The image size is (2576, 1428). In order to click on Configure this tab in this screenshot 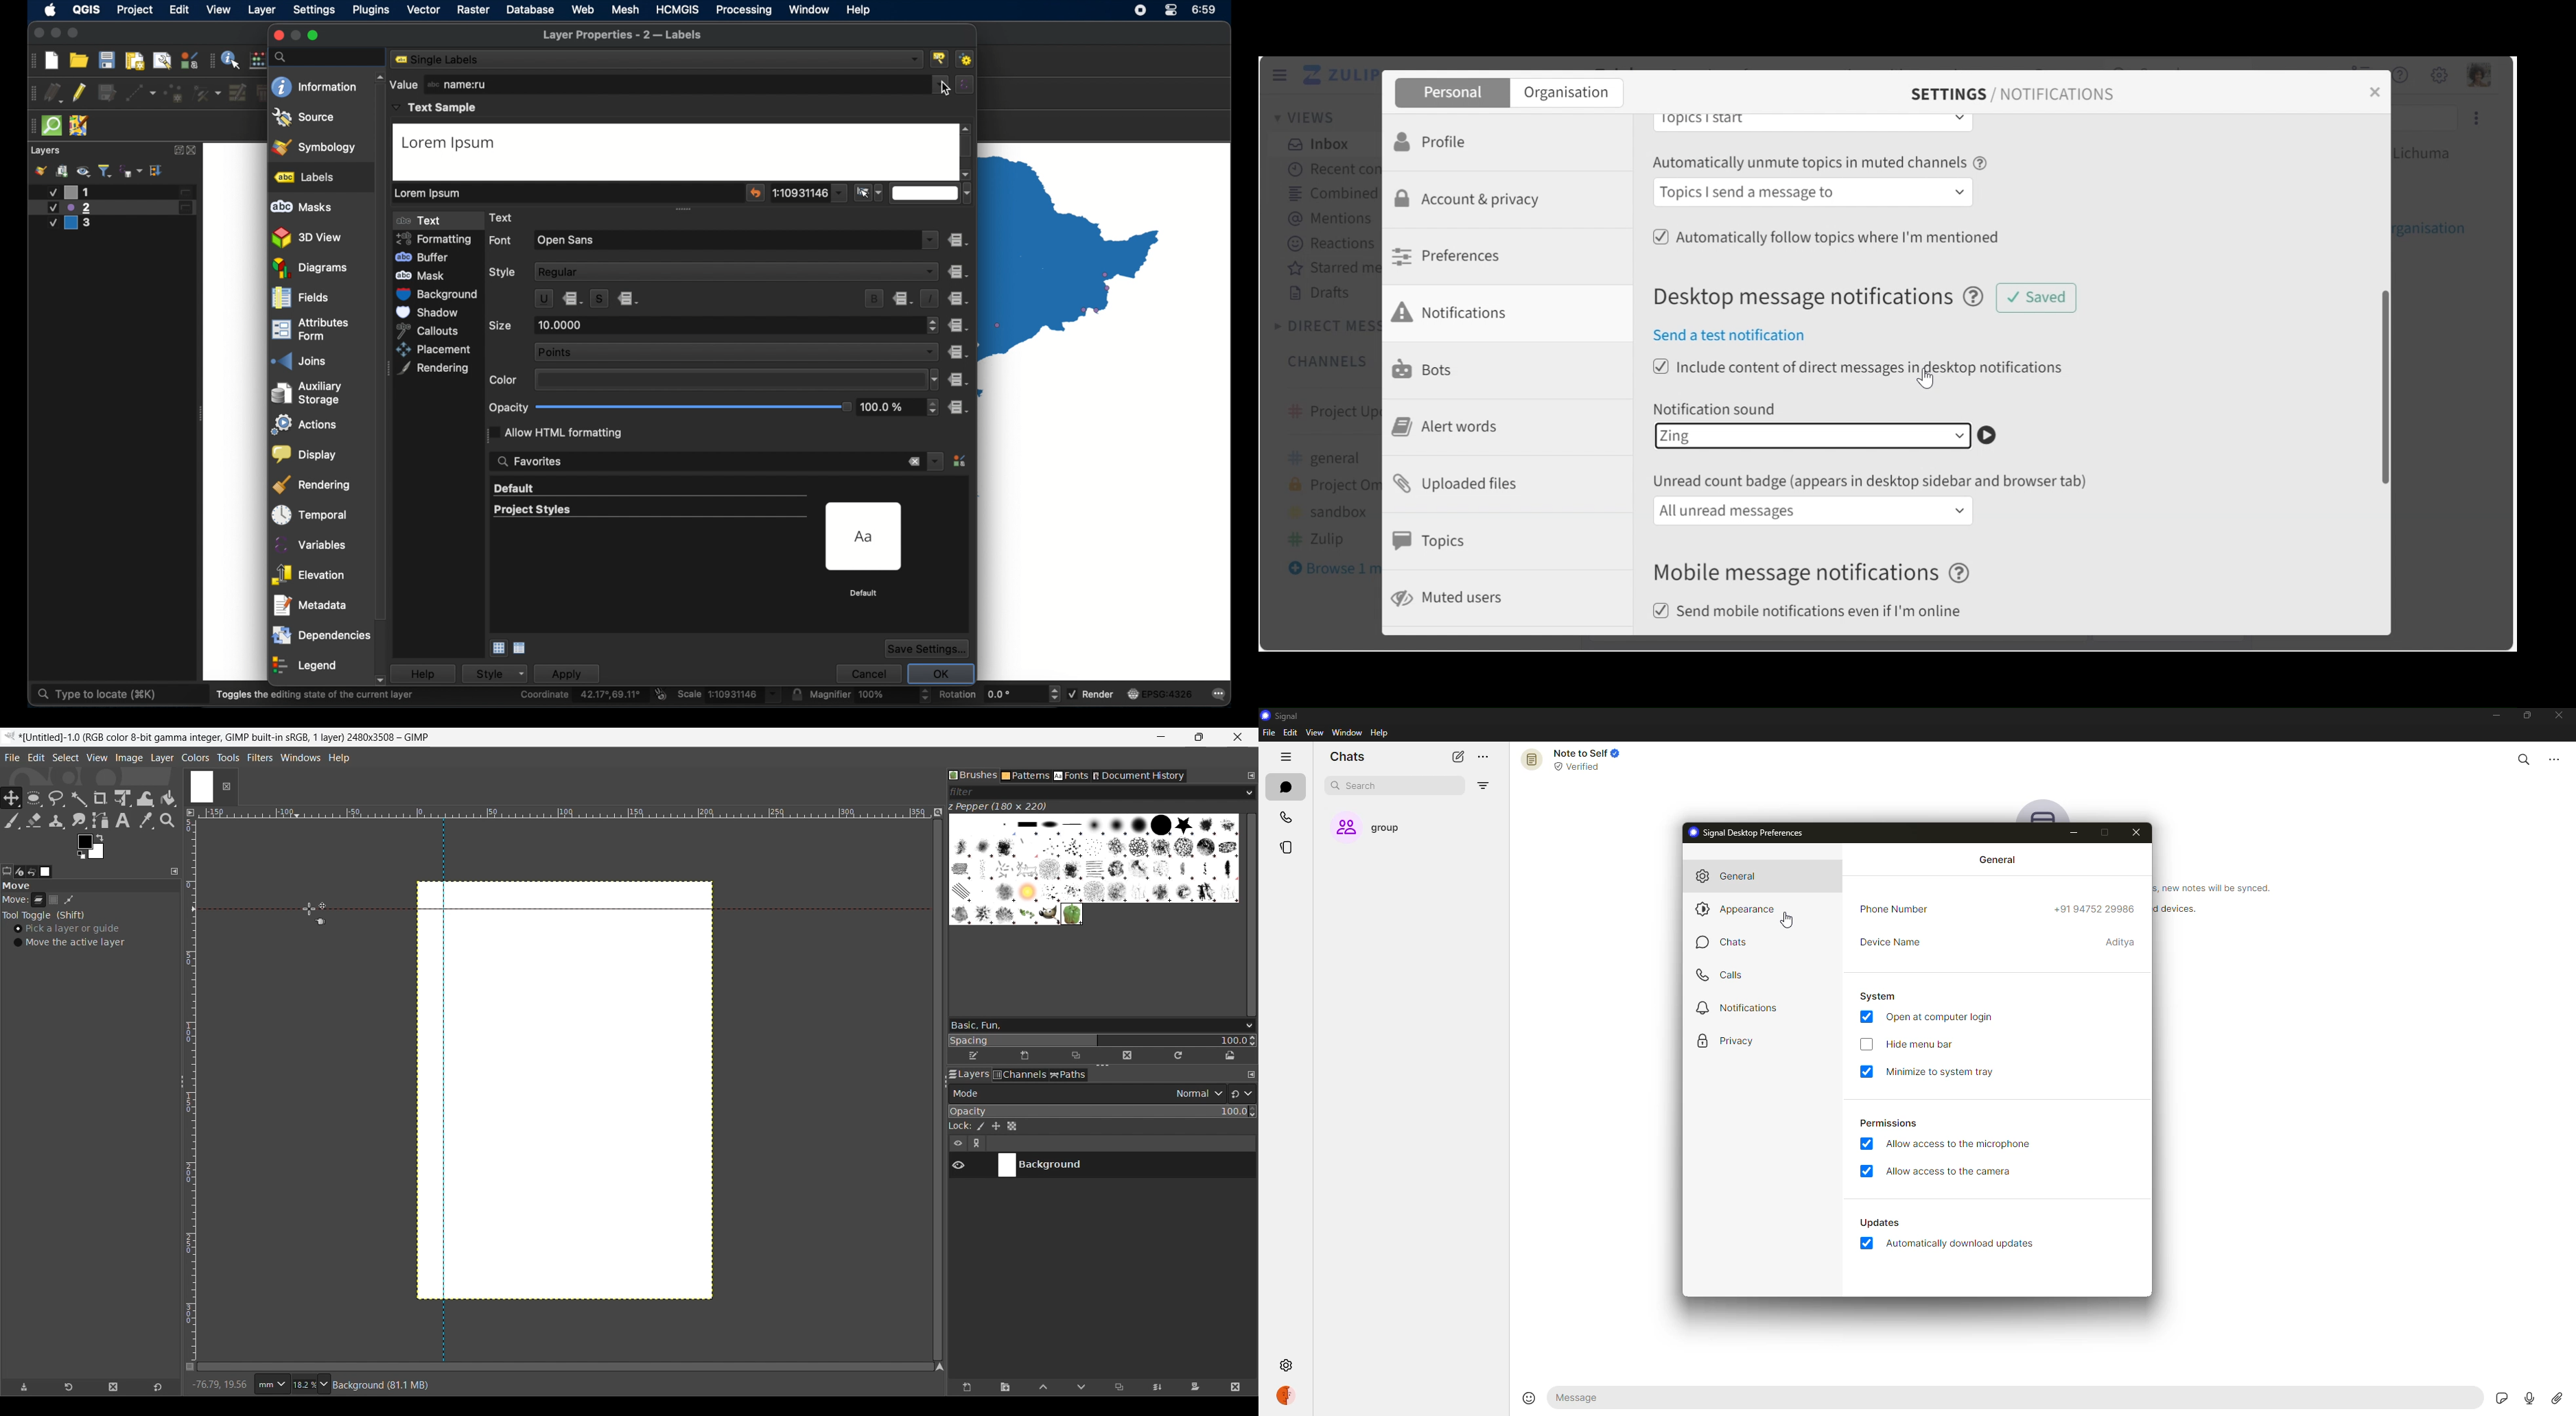, I will do `click(1251, 1074)`.